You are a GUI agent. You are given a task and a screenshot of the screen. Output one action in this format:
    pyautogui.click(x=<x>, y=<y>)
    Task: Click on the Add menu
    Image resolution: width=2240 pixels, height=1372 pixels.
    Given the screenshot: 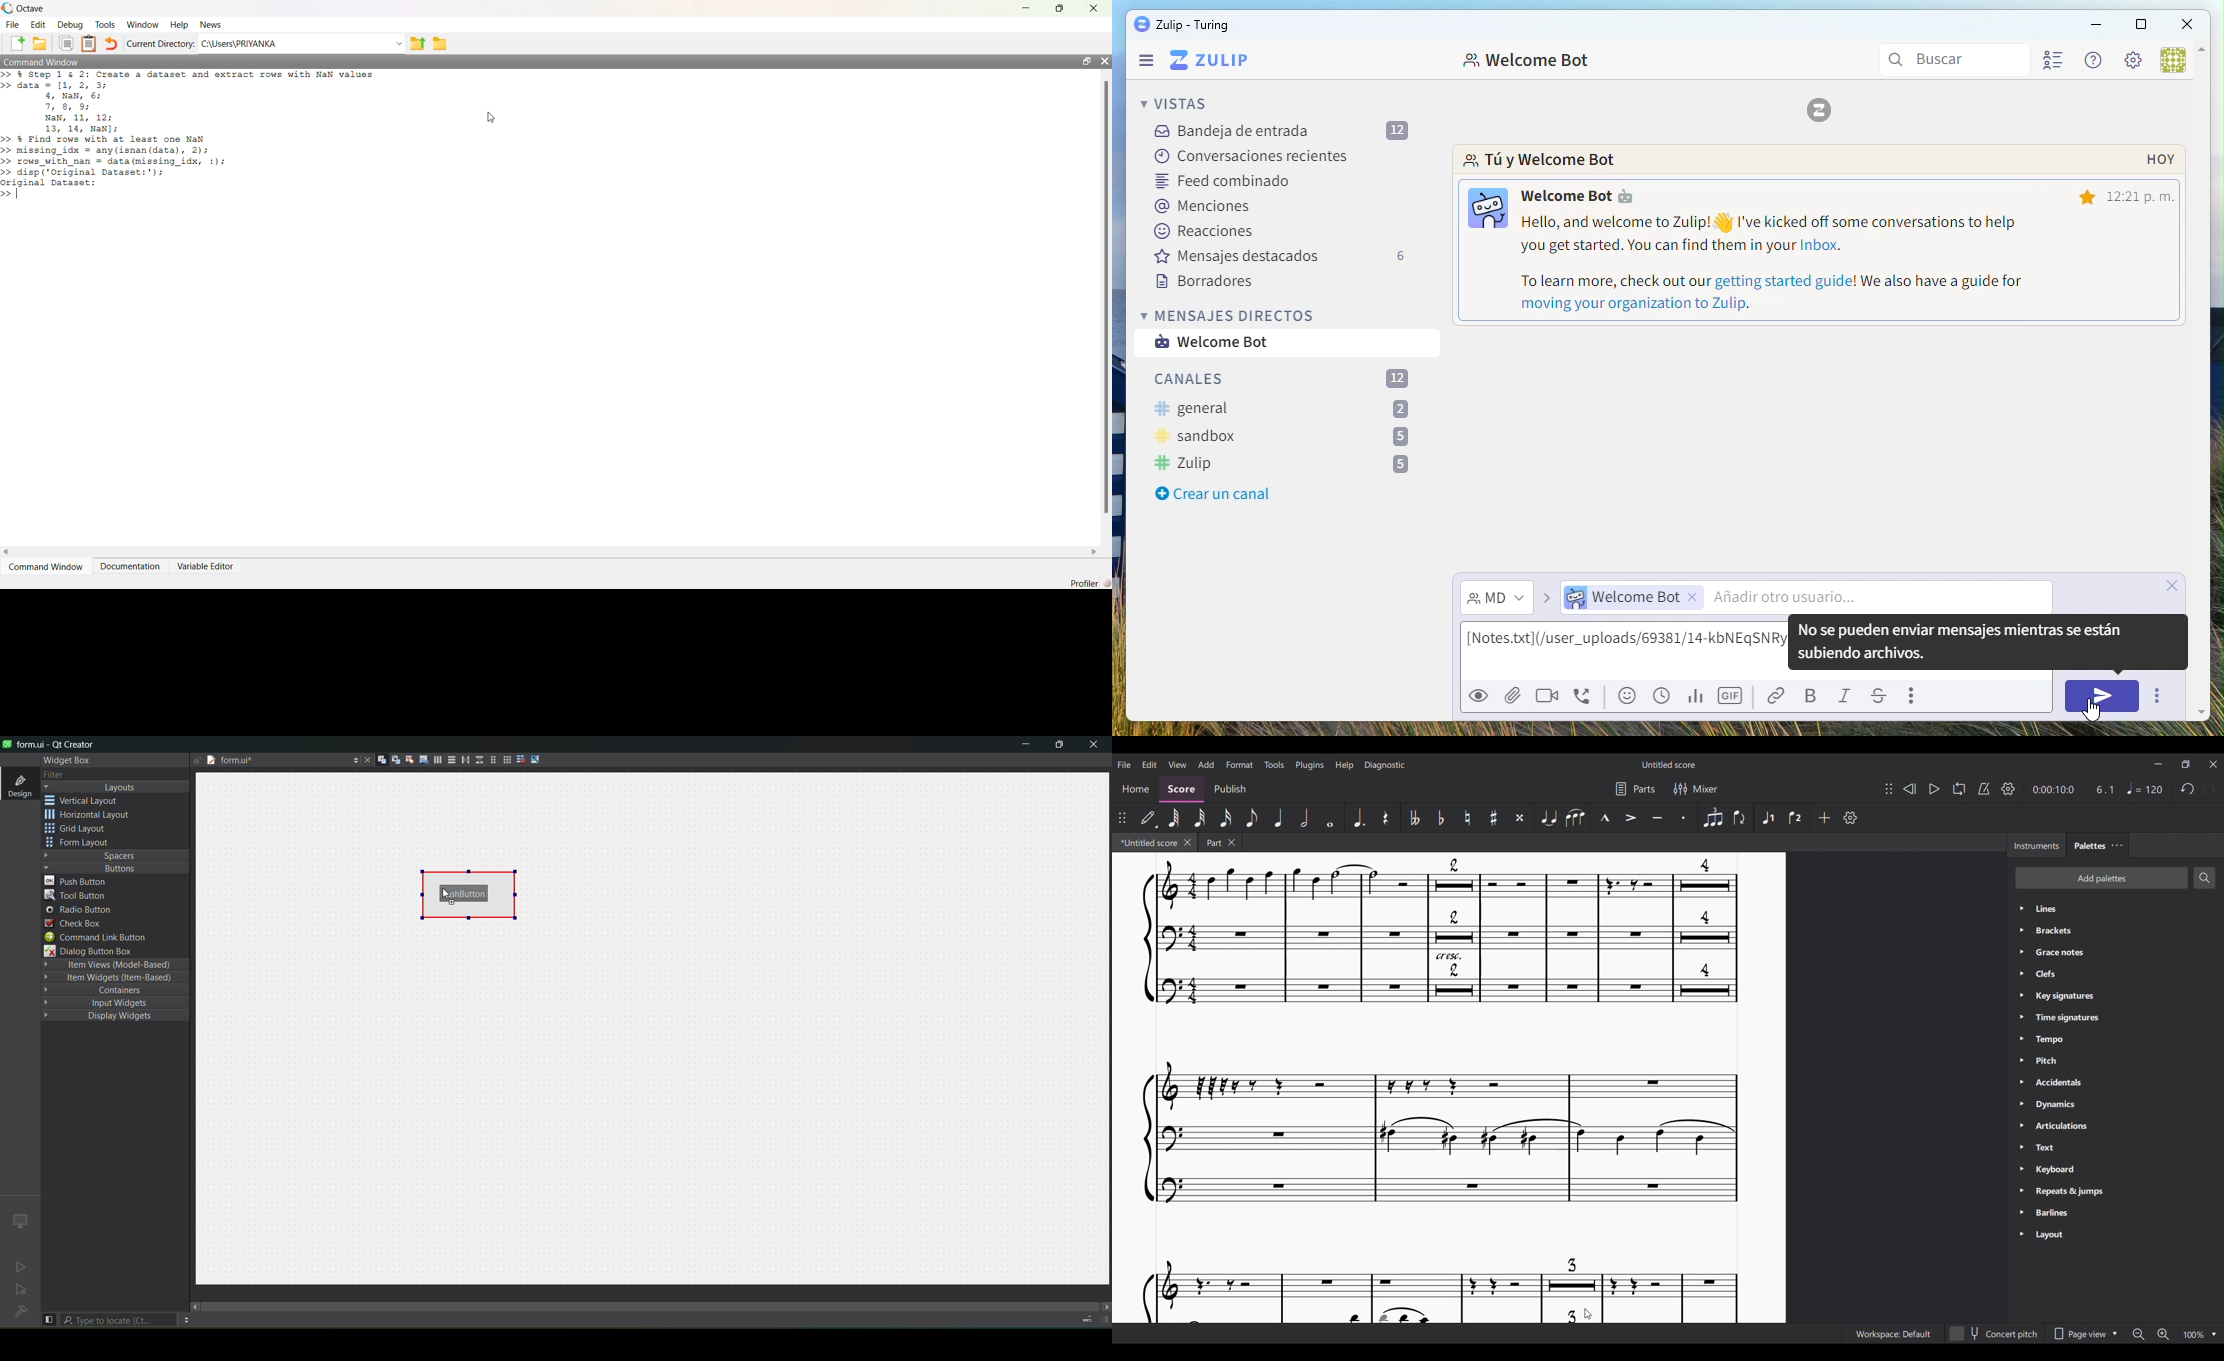 What is the action you would take?
    pyautogui.click(x=1206, y=764)
    